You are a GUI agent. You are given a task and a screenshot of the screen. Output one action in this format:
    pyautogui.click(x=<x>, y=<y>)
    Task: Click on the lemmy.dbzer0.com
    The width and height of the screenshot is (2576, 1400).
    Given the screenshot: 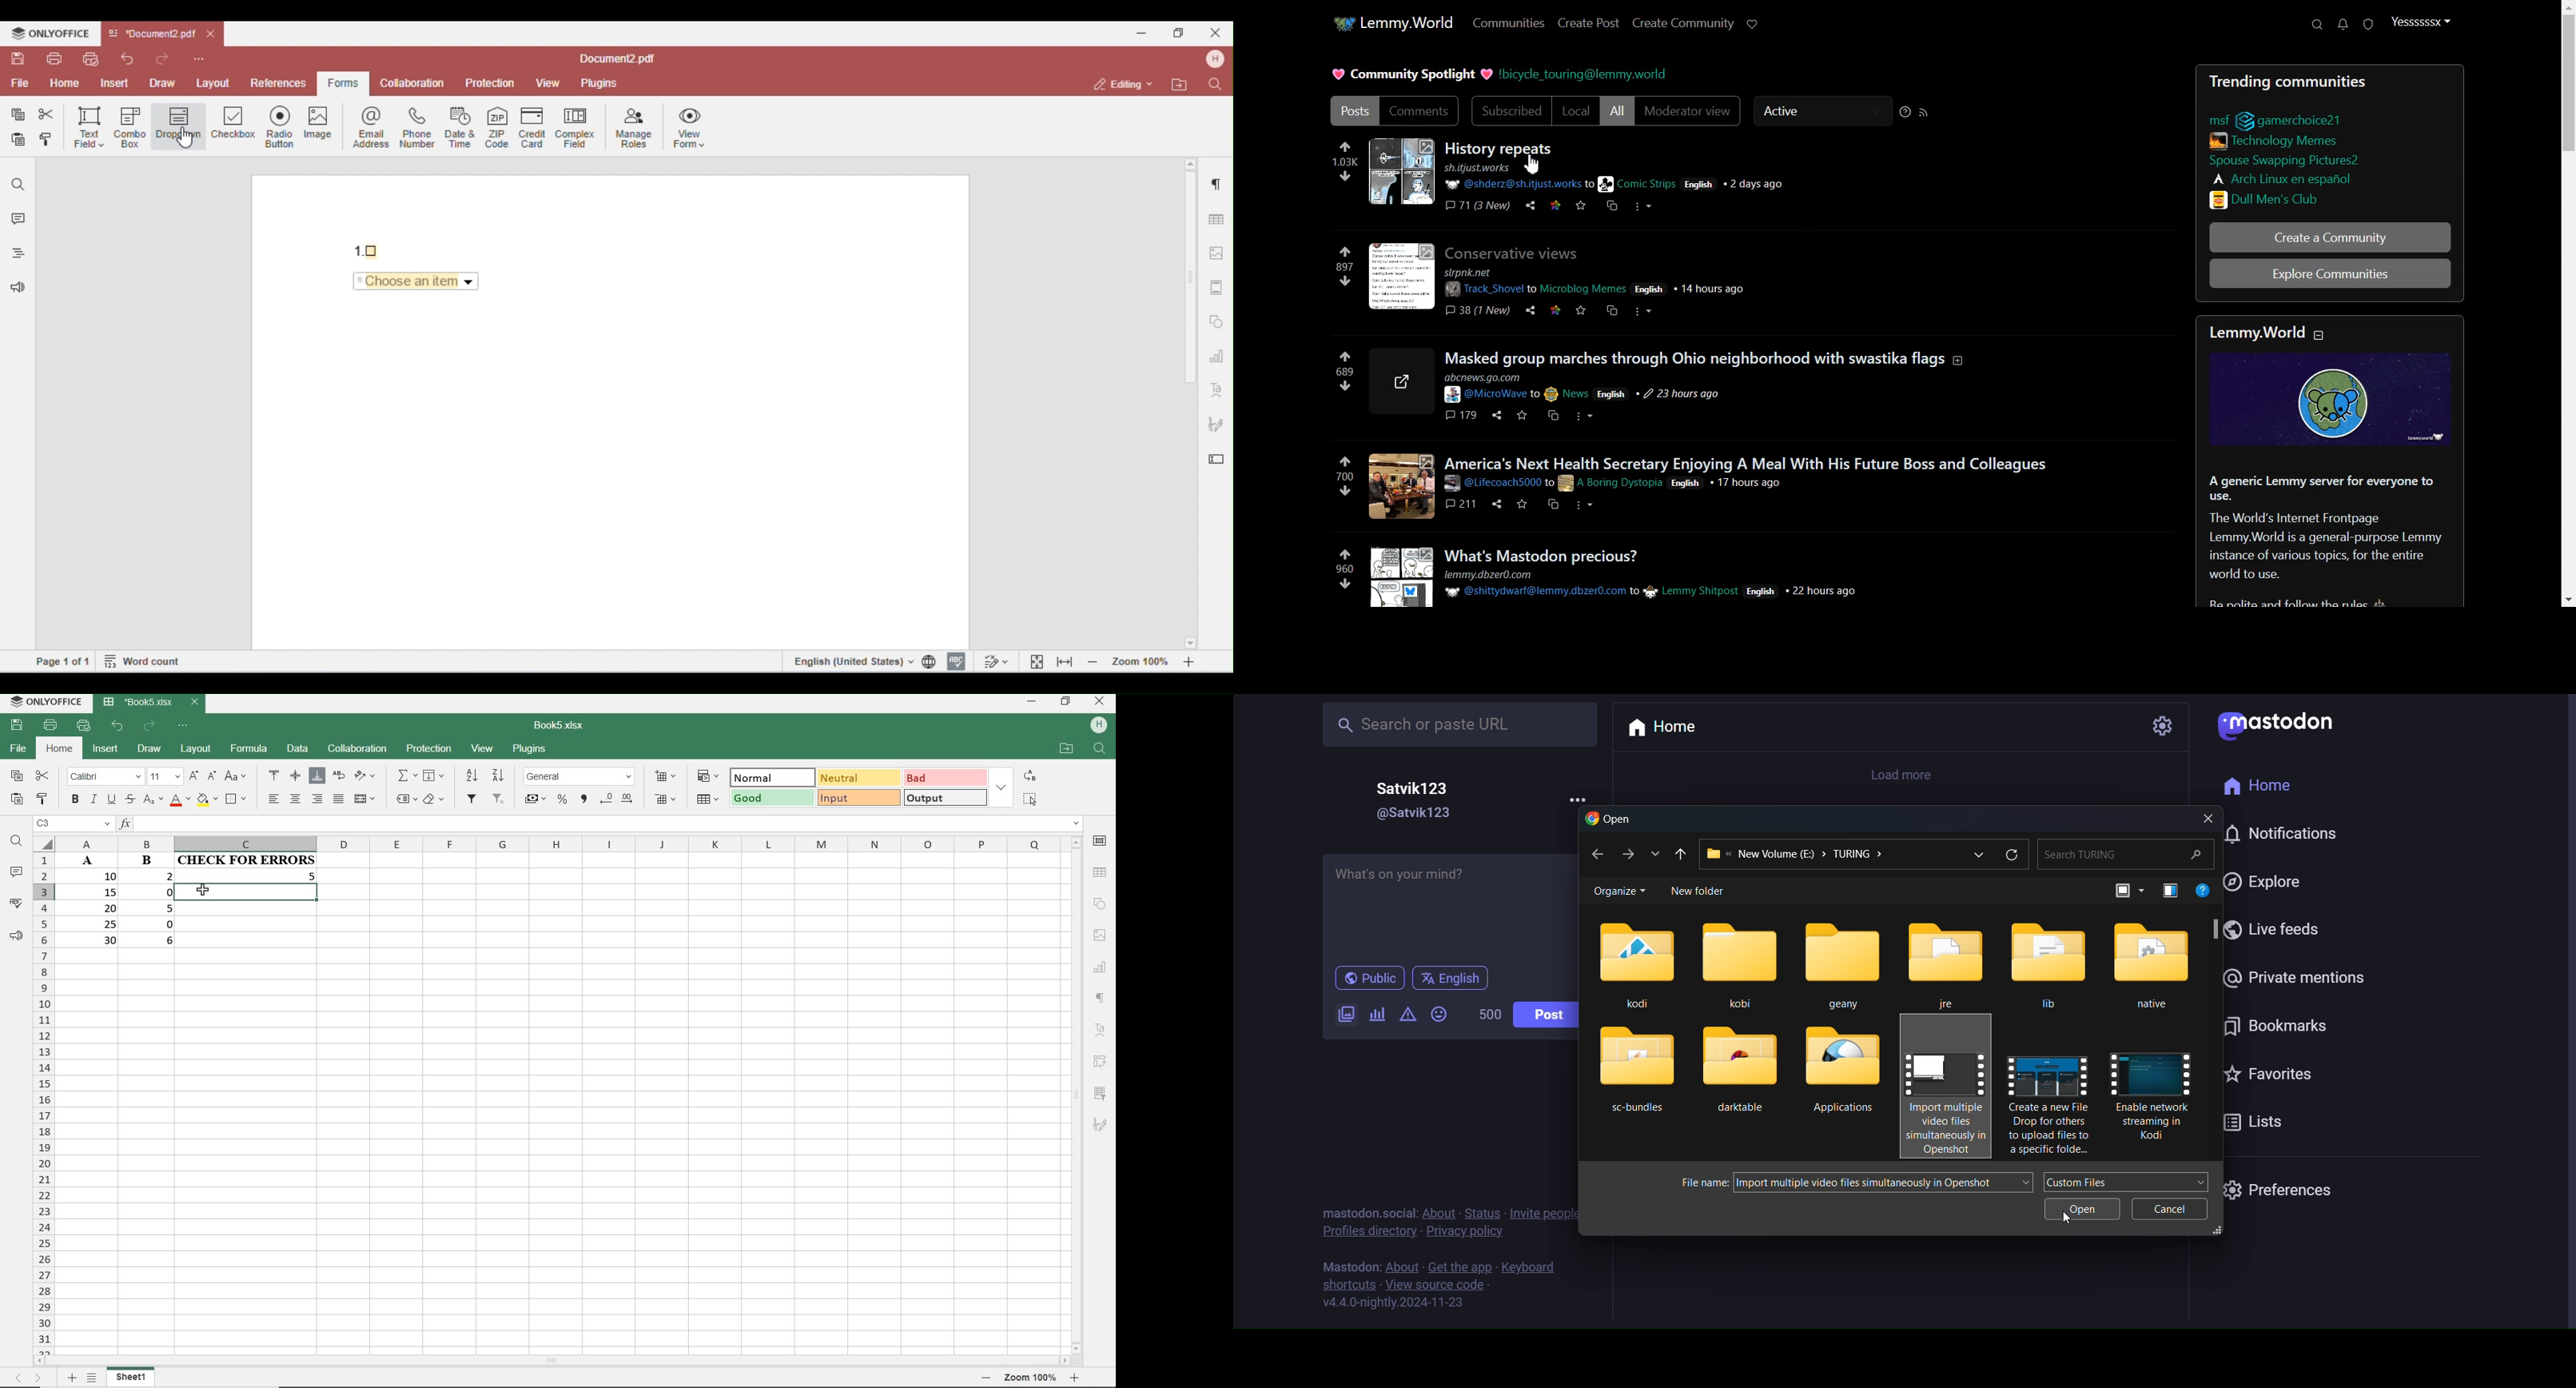 What is the action you would take?
    pyautogui.click(x=1488, y=576)
    